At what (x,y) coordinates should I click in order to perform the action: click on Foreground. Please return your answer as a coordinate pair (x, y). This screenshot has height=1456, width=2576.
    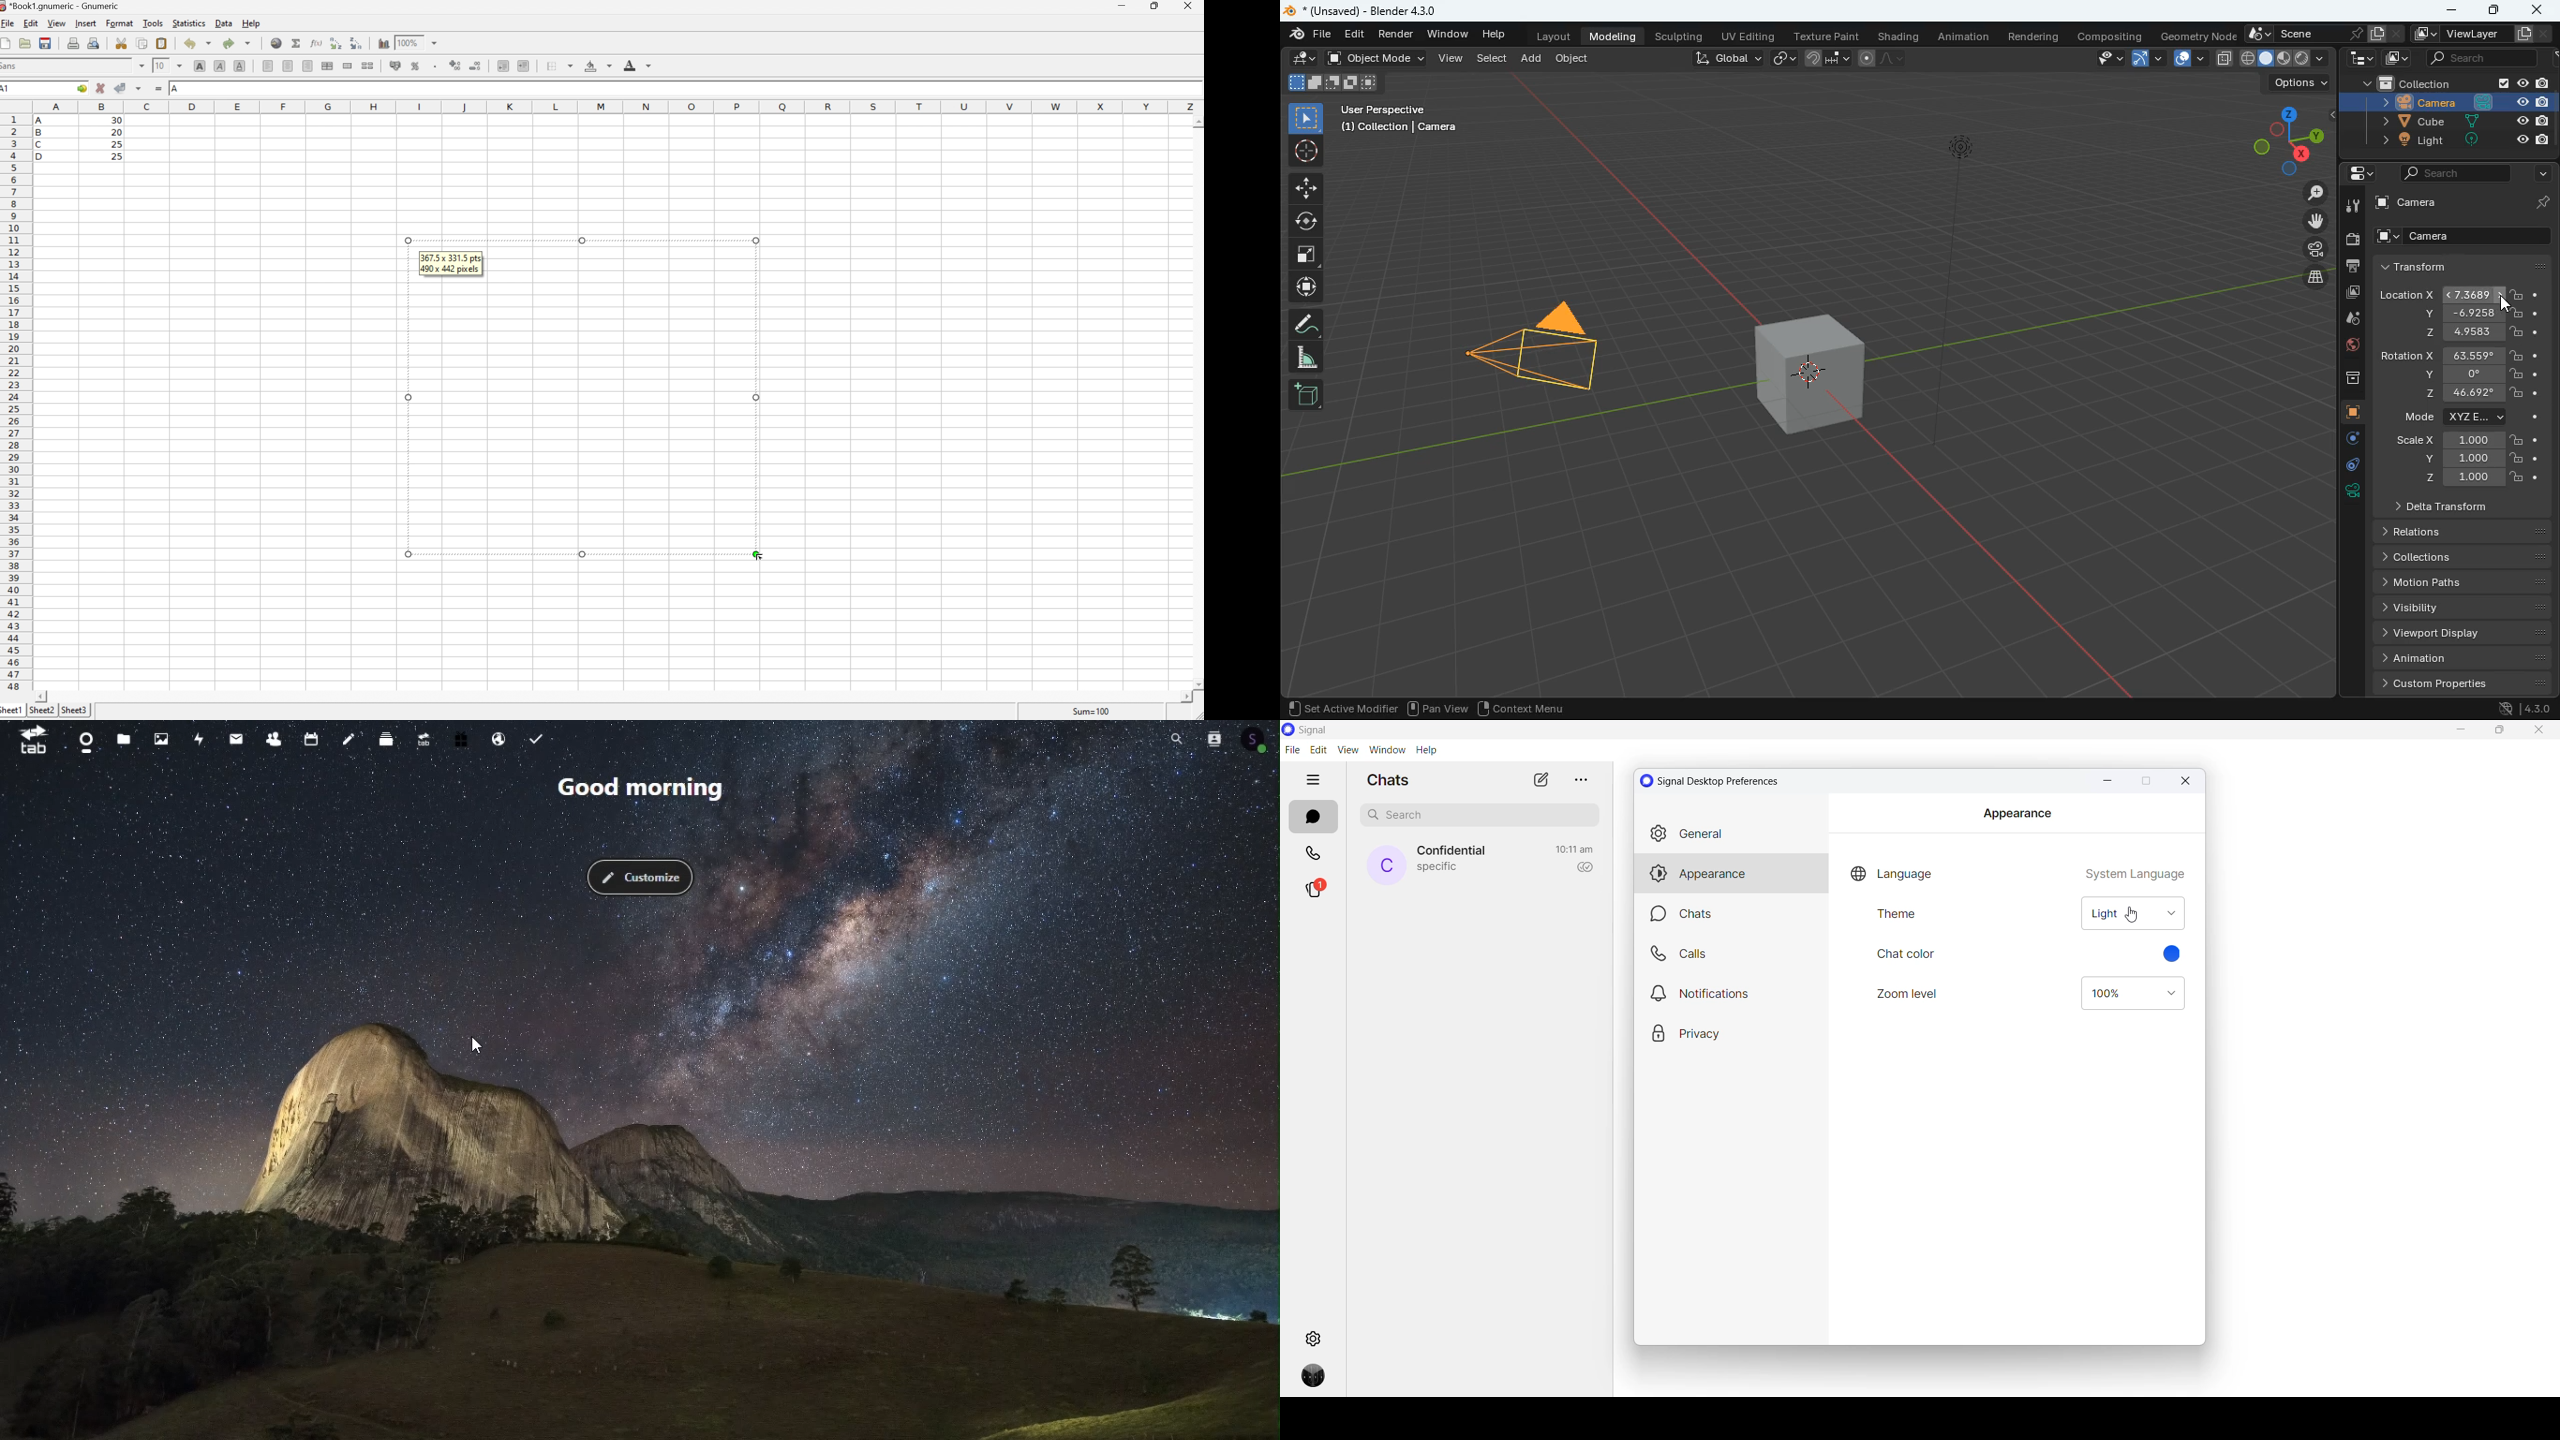
    Looking at the image, I should click on (639, 65).